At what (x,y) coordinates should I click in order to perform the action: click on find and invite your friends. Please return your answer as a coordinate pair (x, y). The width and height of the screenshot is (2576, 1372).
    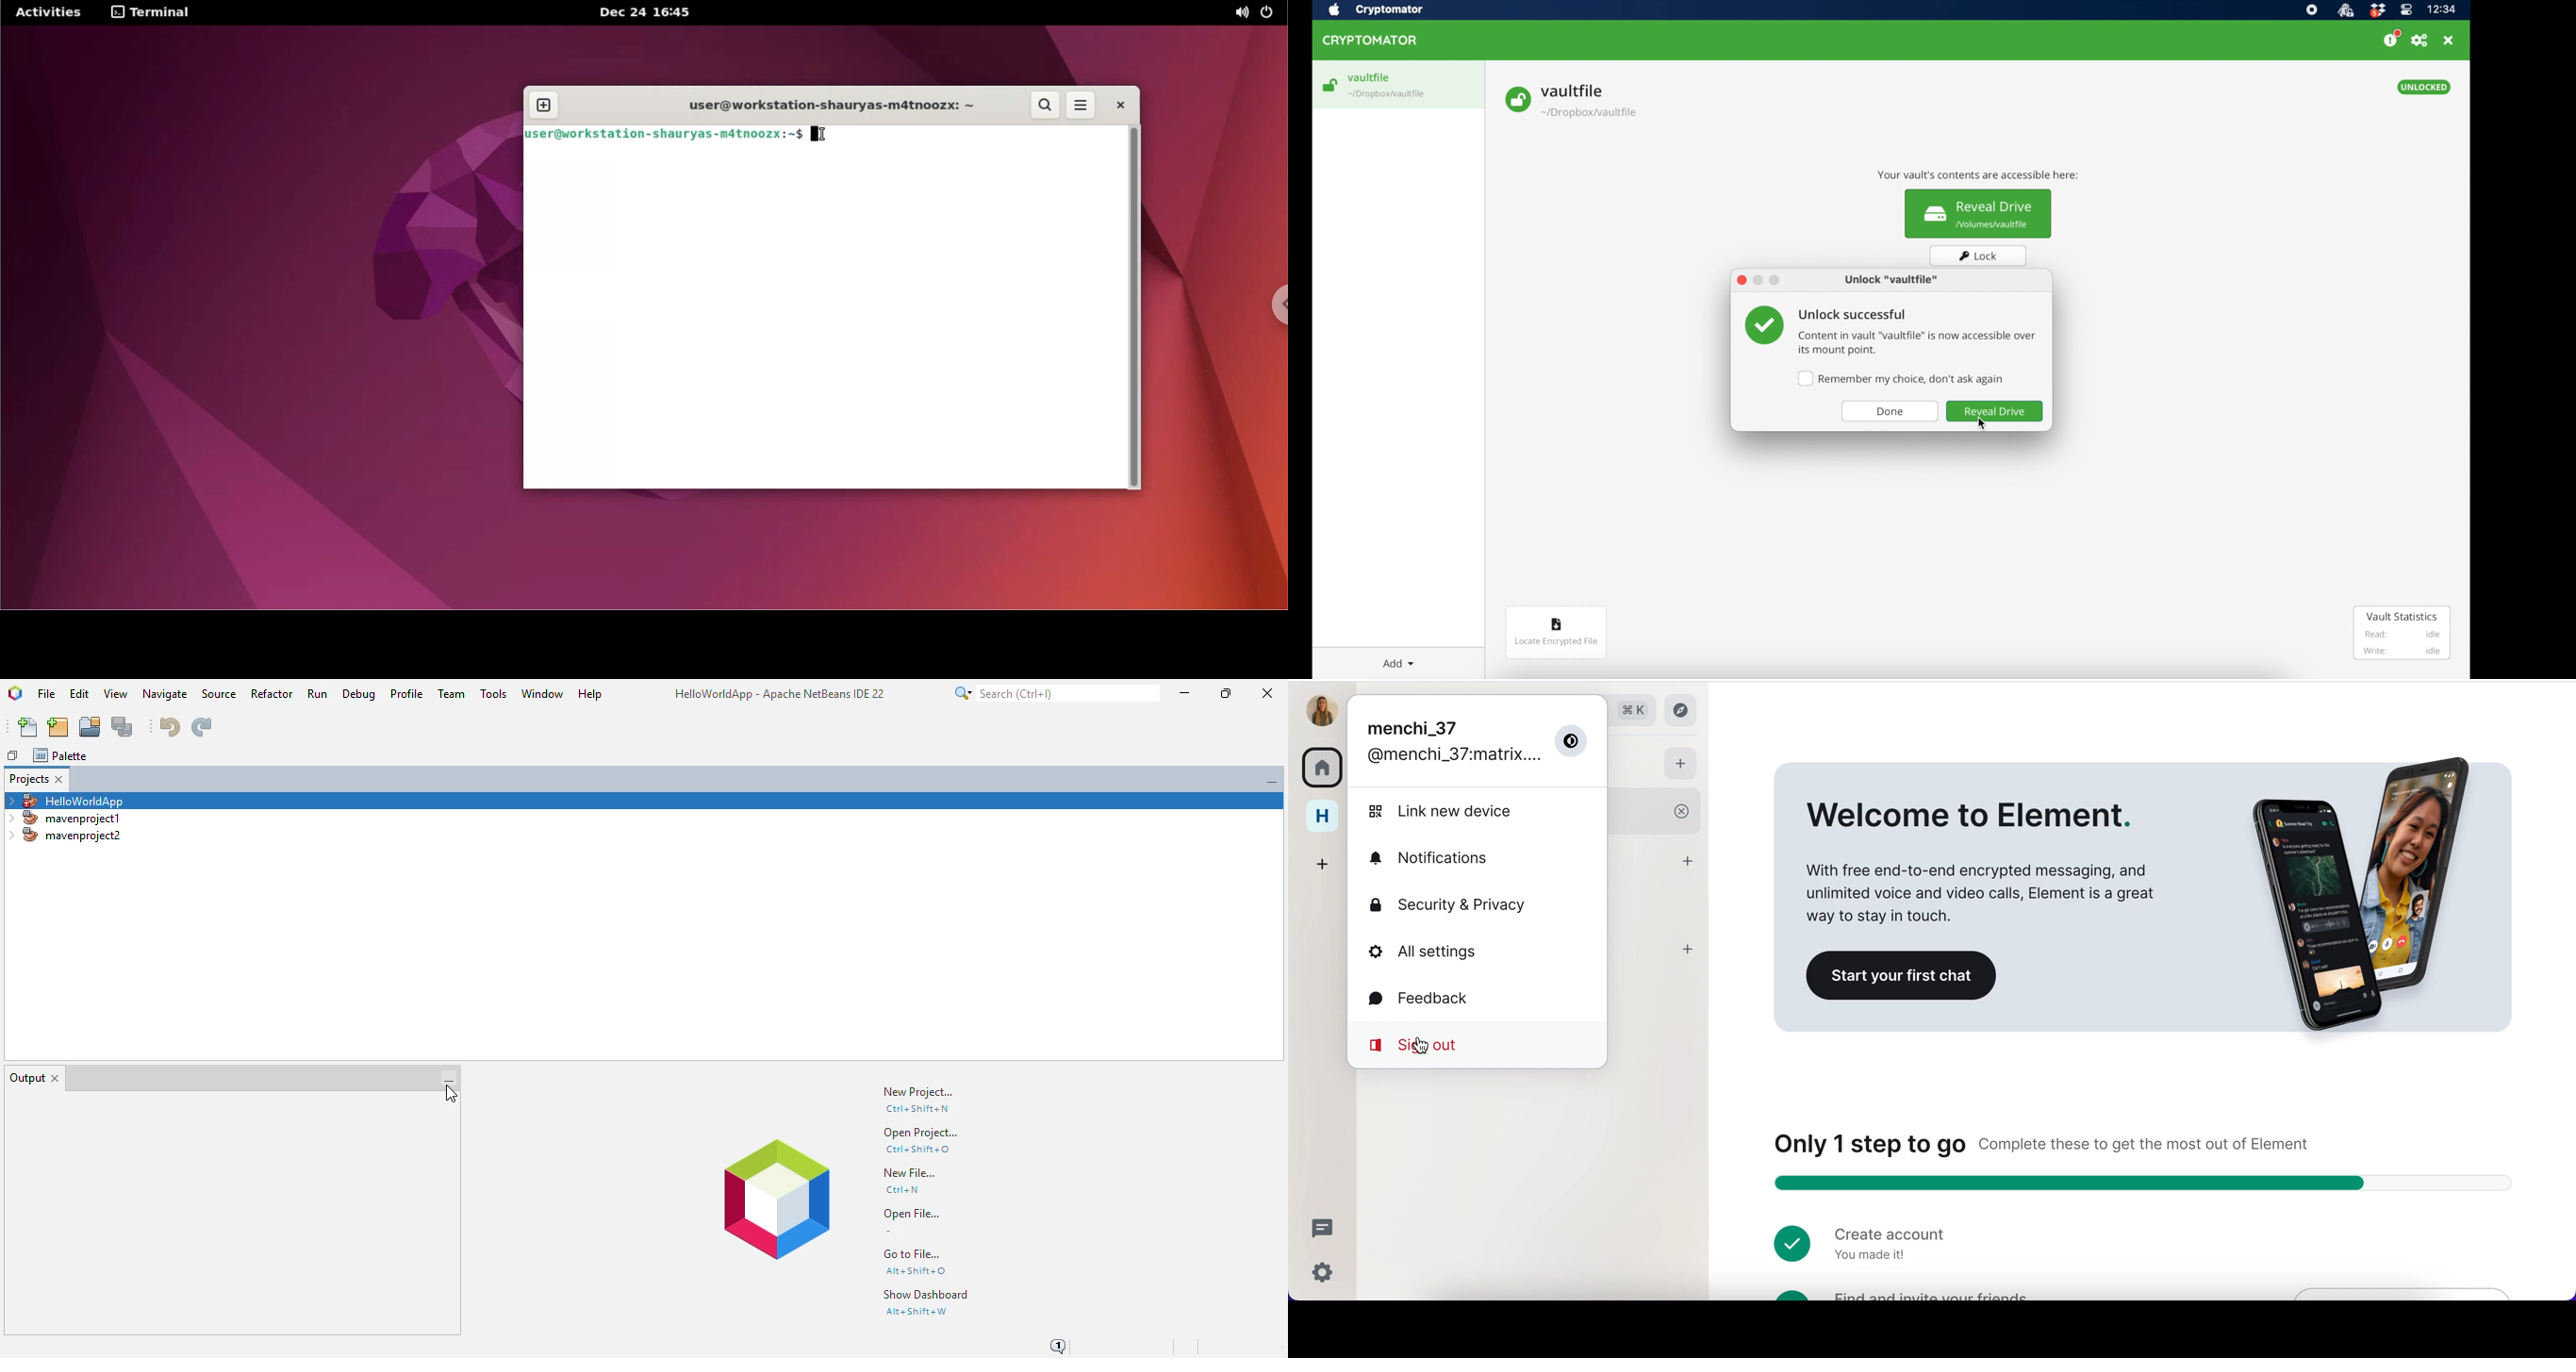
    Looking at the image, I should click on (1903, 1294).